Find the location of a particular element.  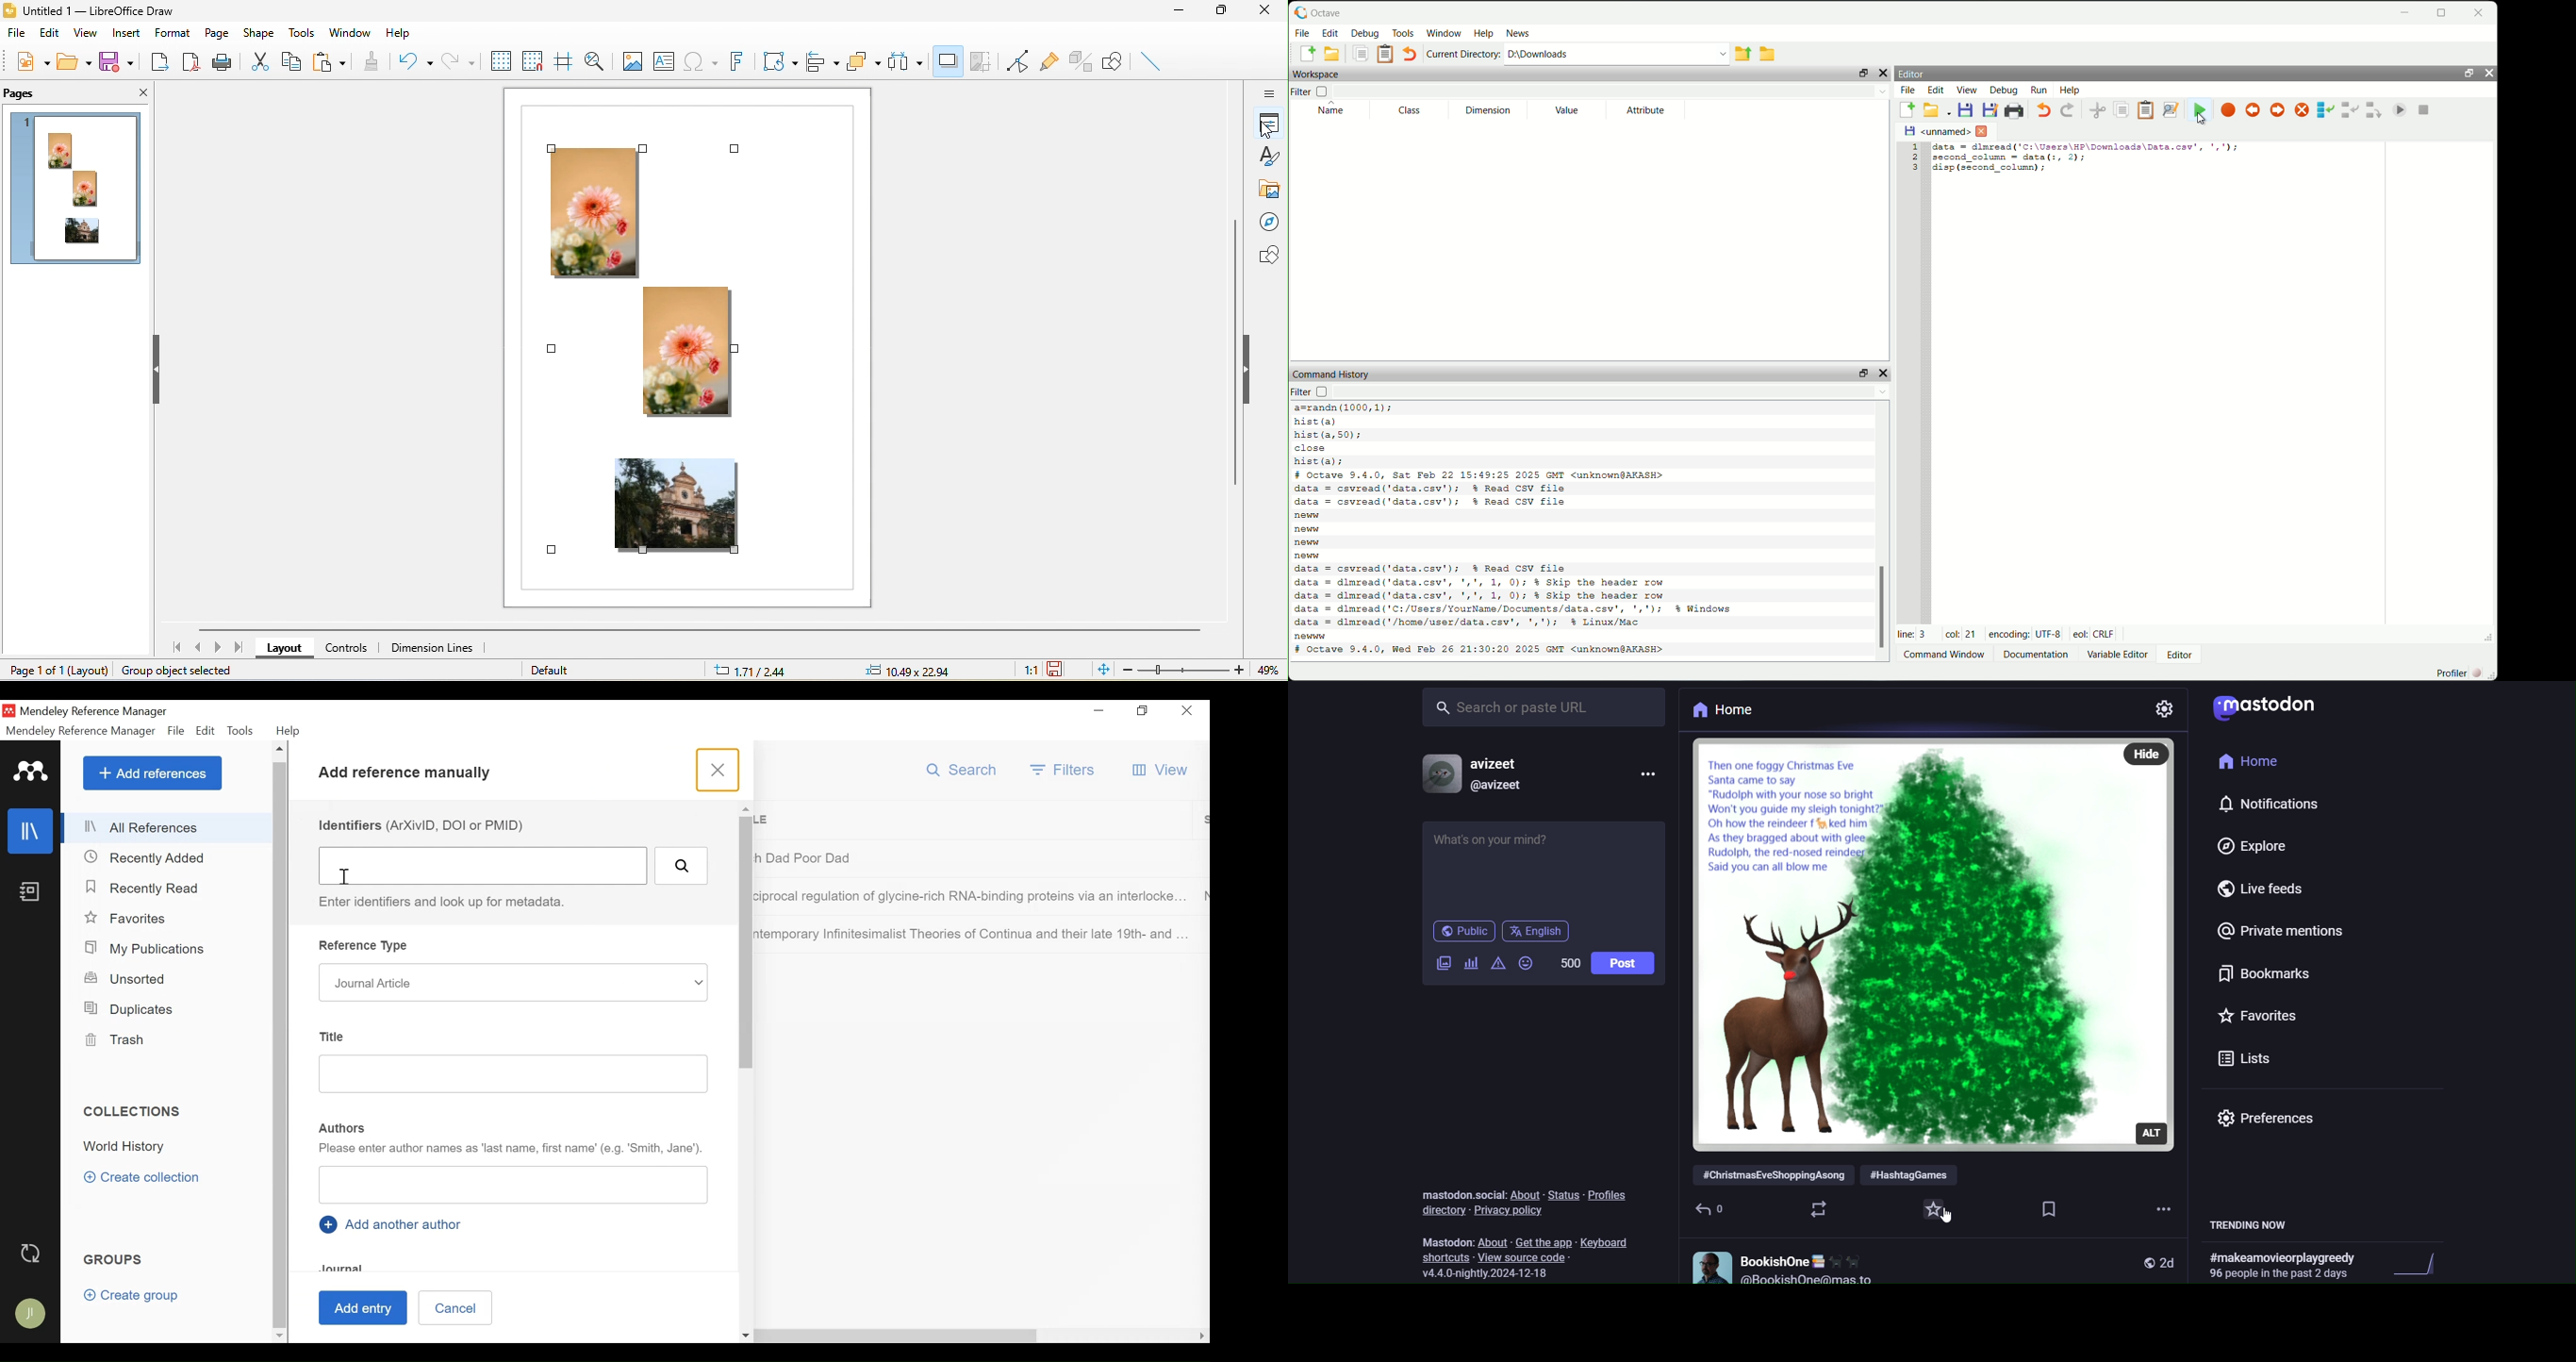

paste is located at coordinates (1386, 56).